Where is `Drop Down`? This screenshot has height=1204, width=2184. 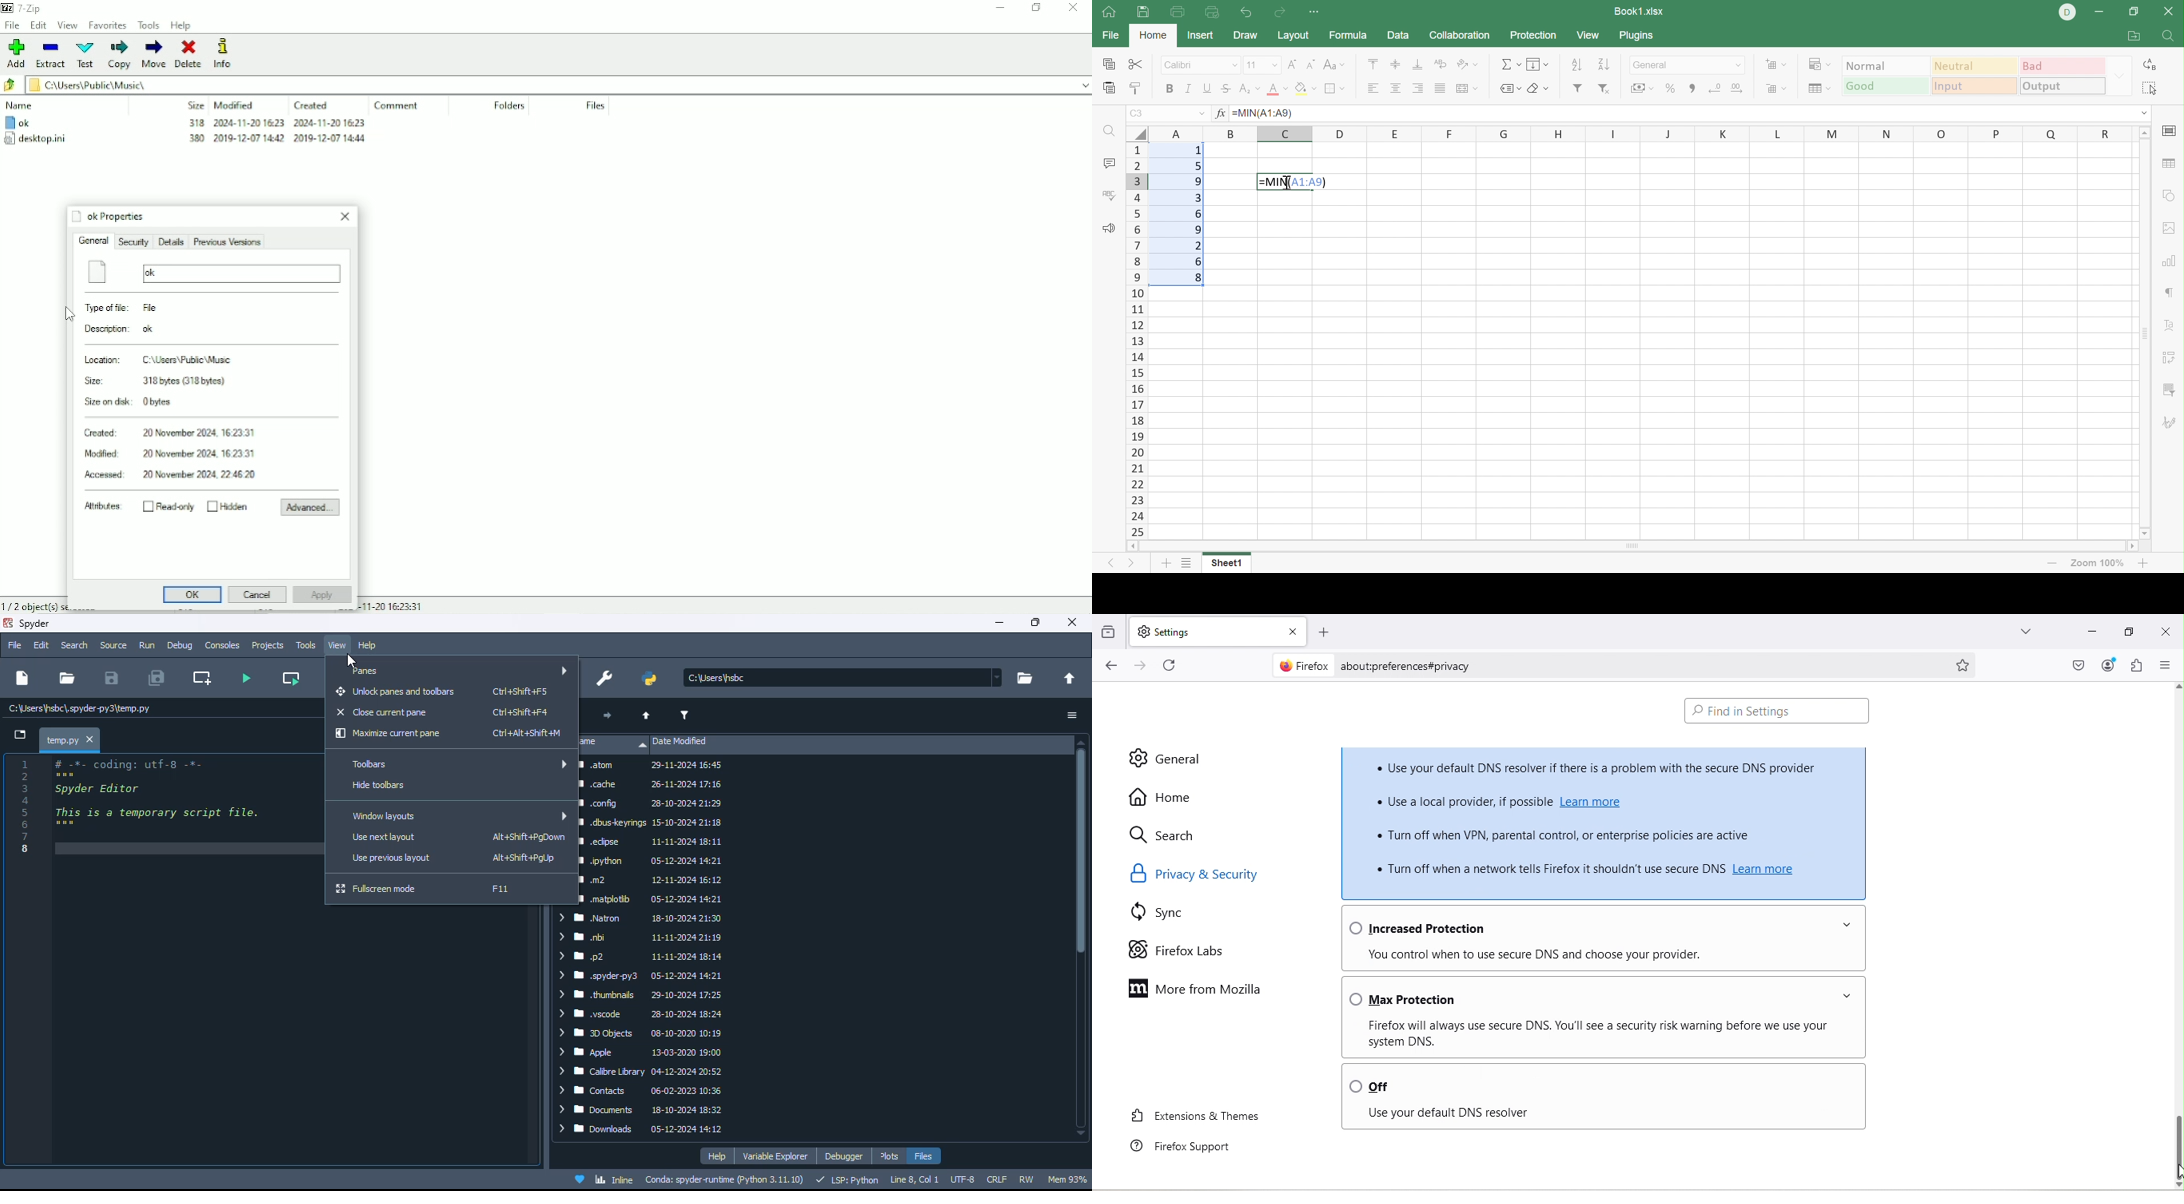
Drop Down is located at coordinates (1272, 65).